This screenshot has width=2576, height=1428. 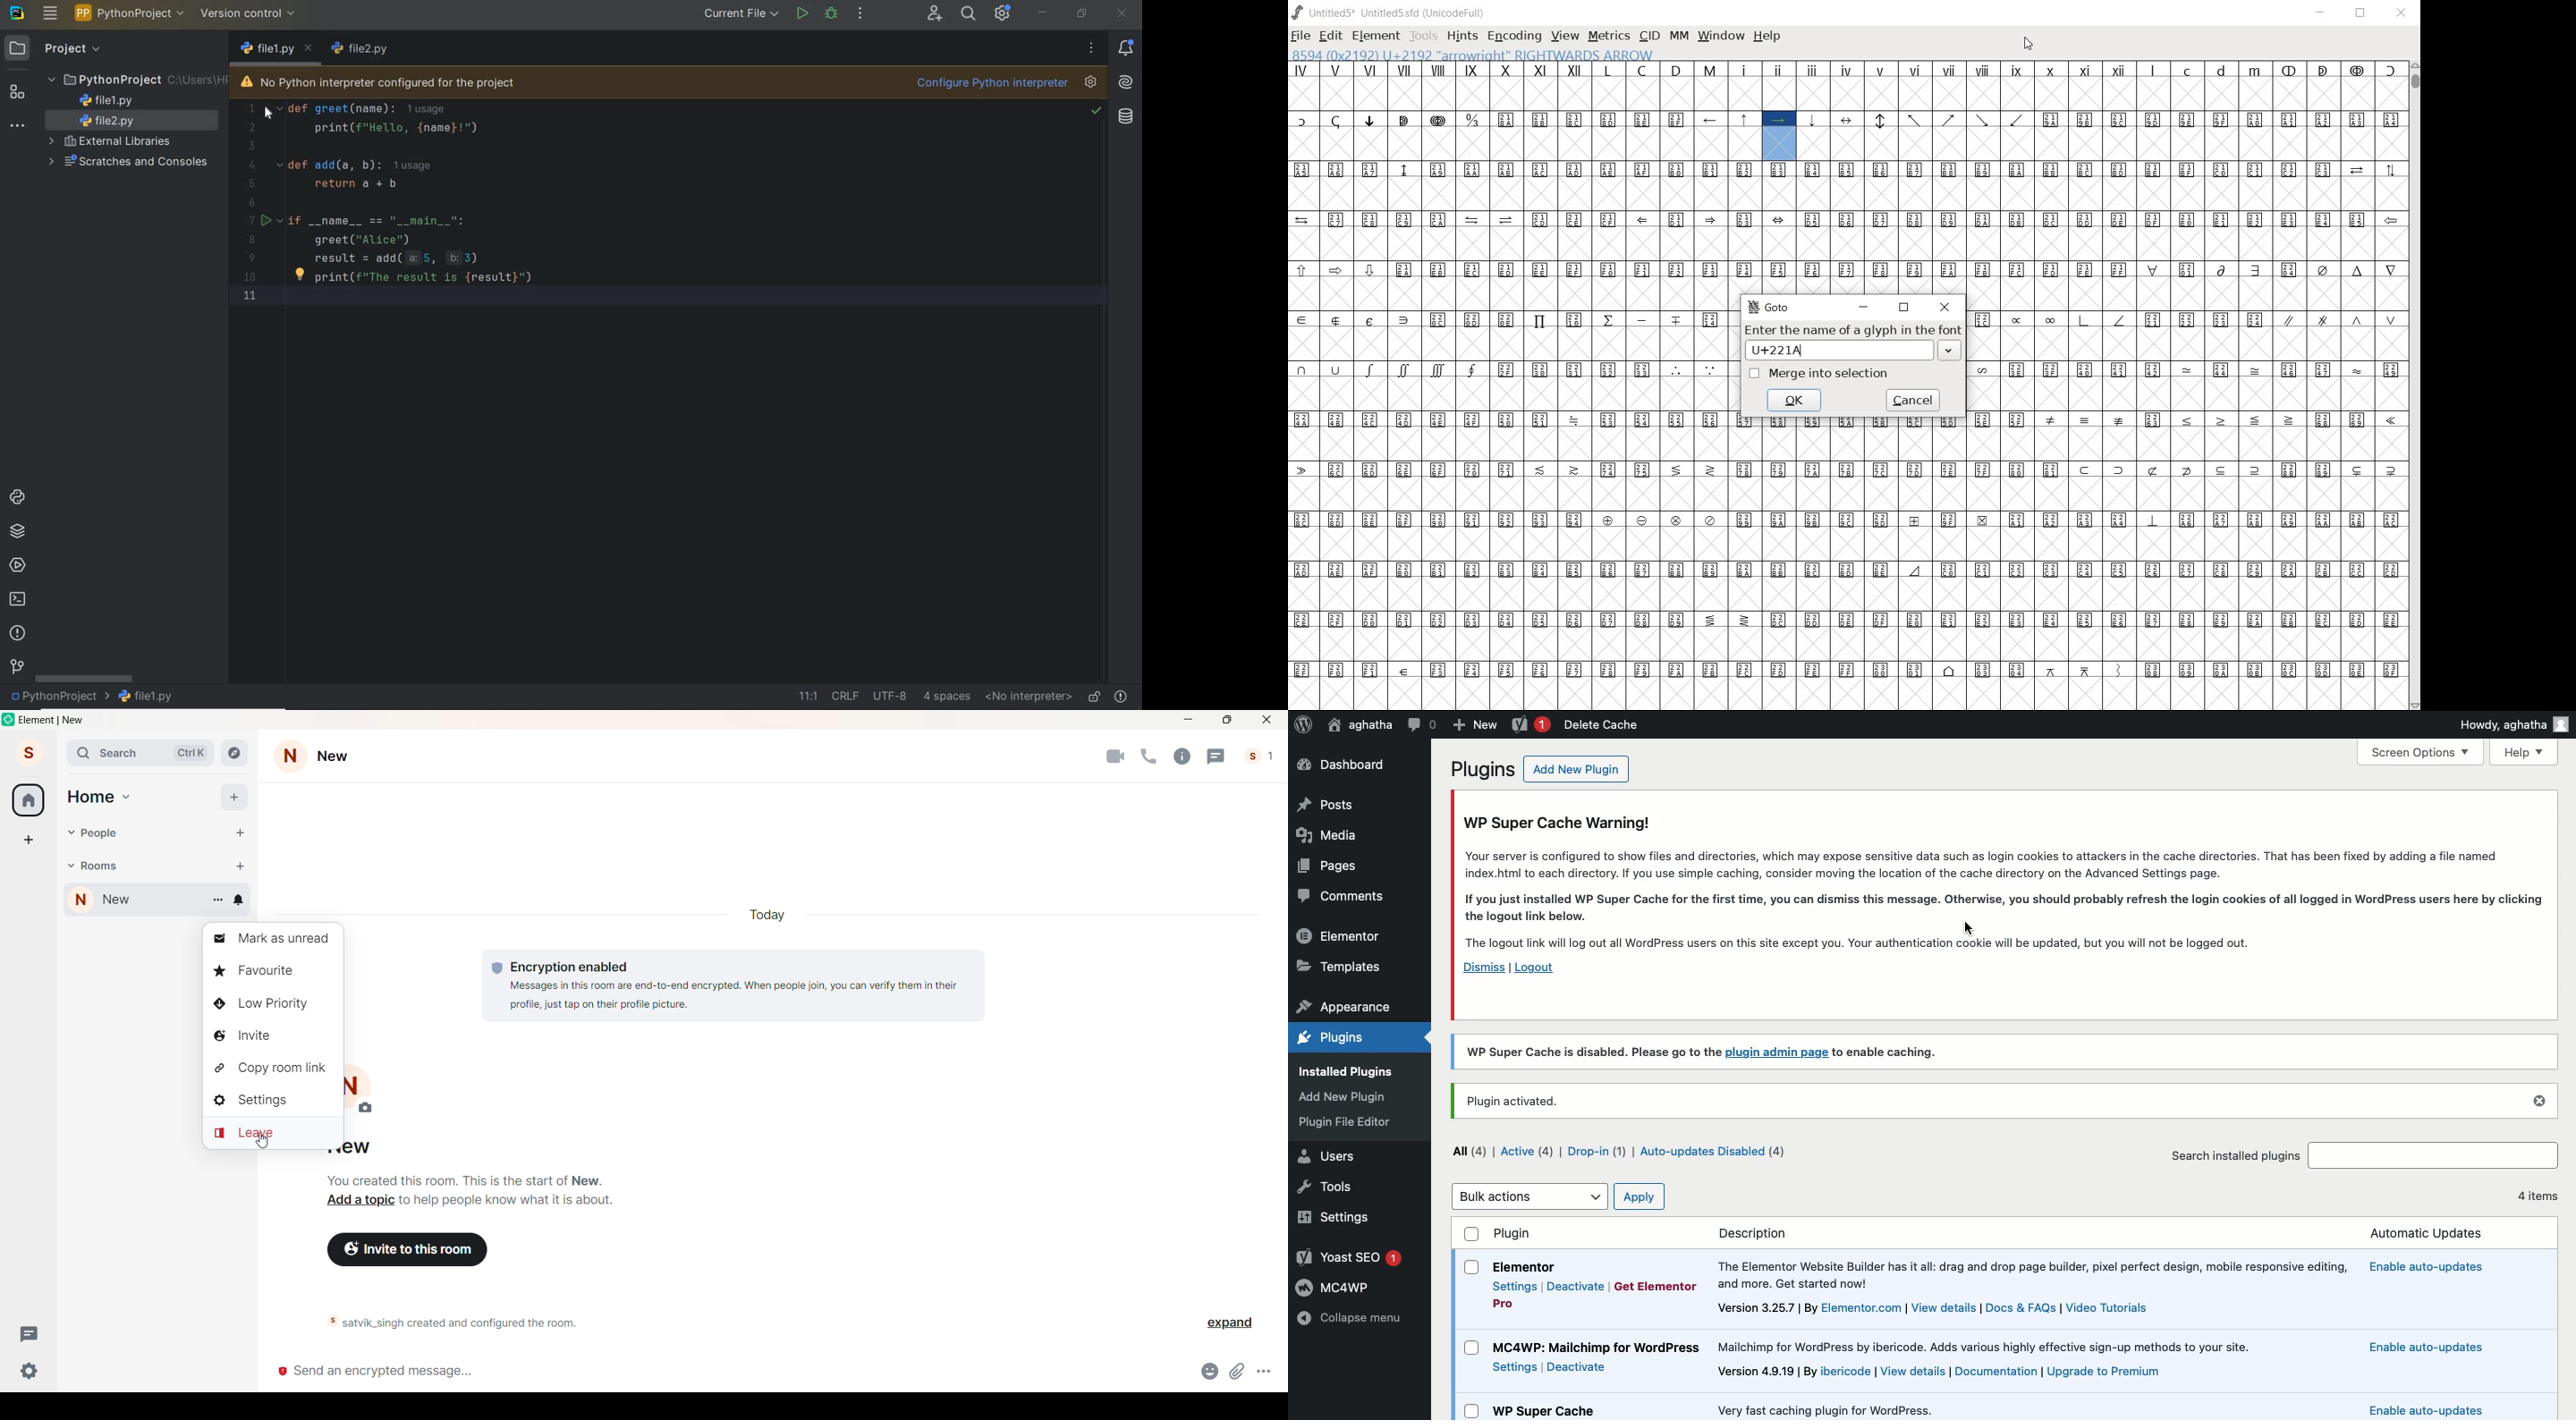 What do you see at coordinates (70, 864) in the screenshot?
I see `Rooms Dropdown` at bounding box center [70, 864].